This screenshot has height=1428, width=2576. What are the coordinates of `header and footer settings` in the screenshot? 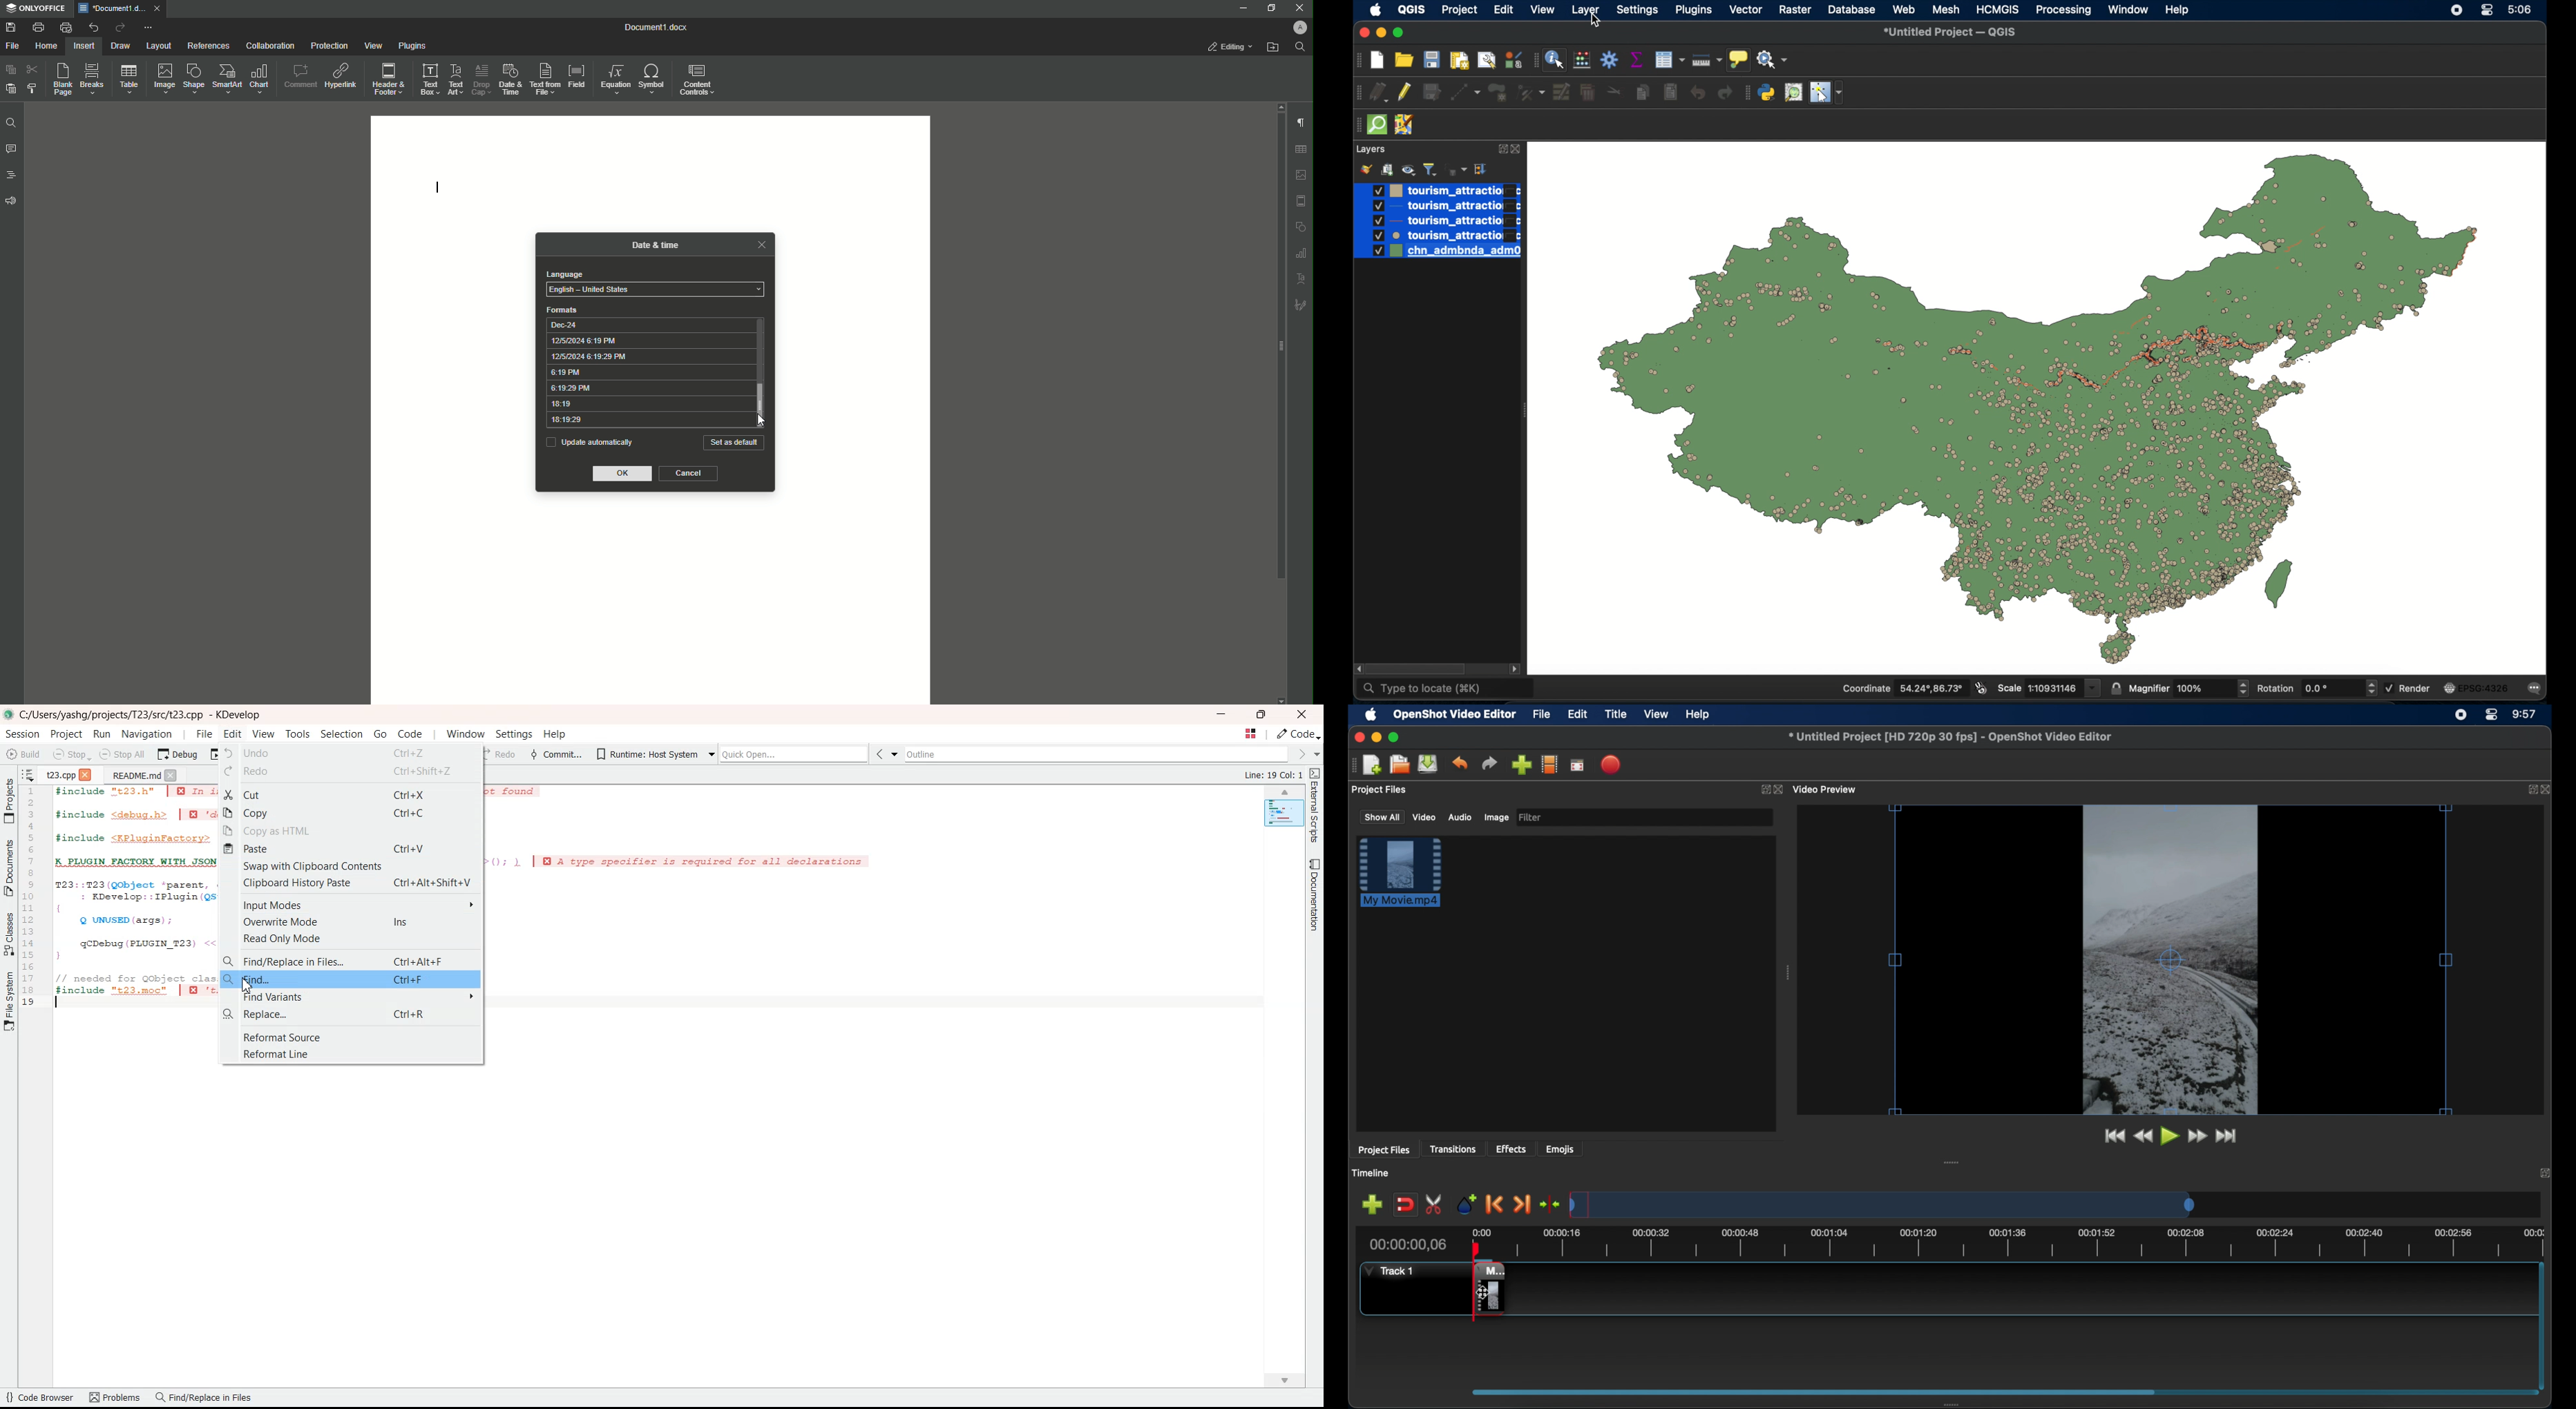 It's located at (1301, 201).